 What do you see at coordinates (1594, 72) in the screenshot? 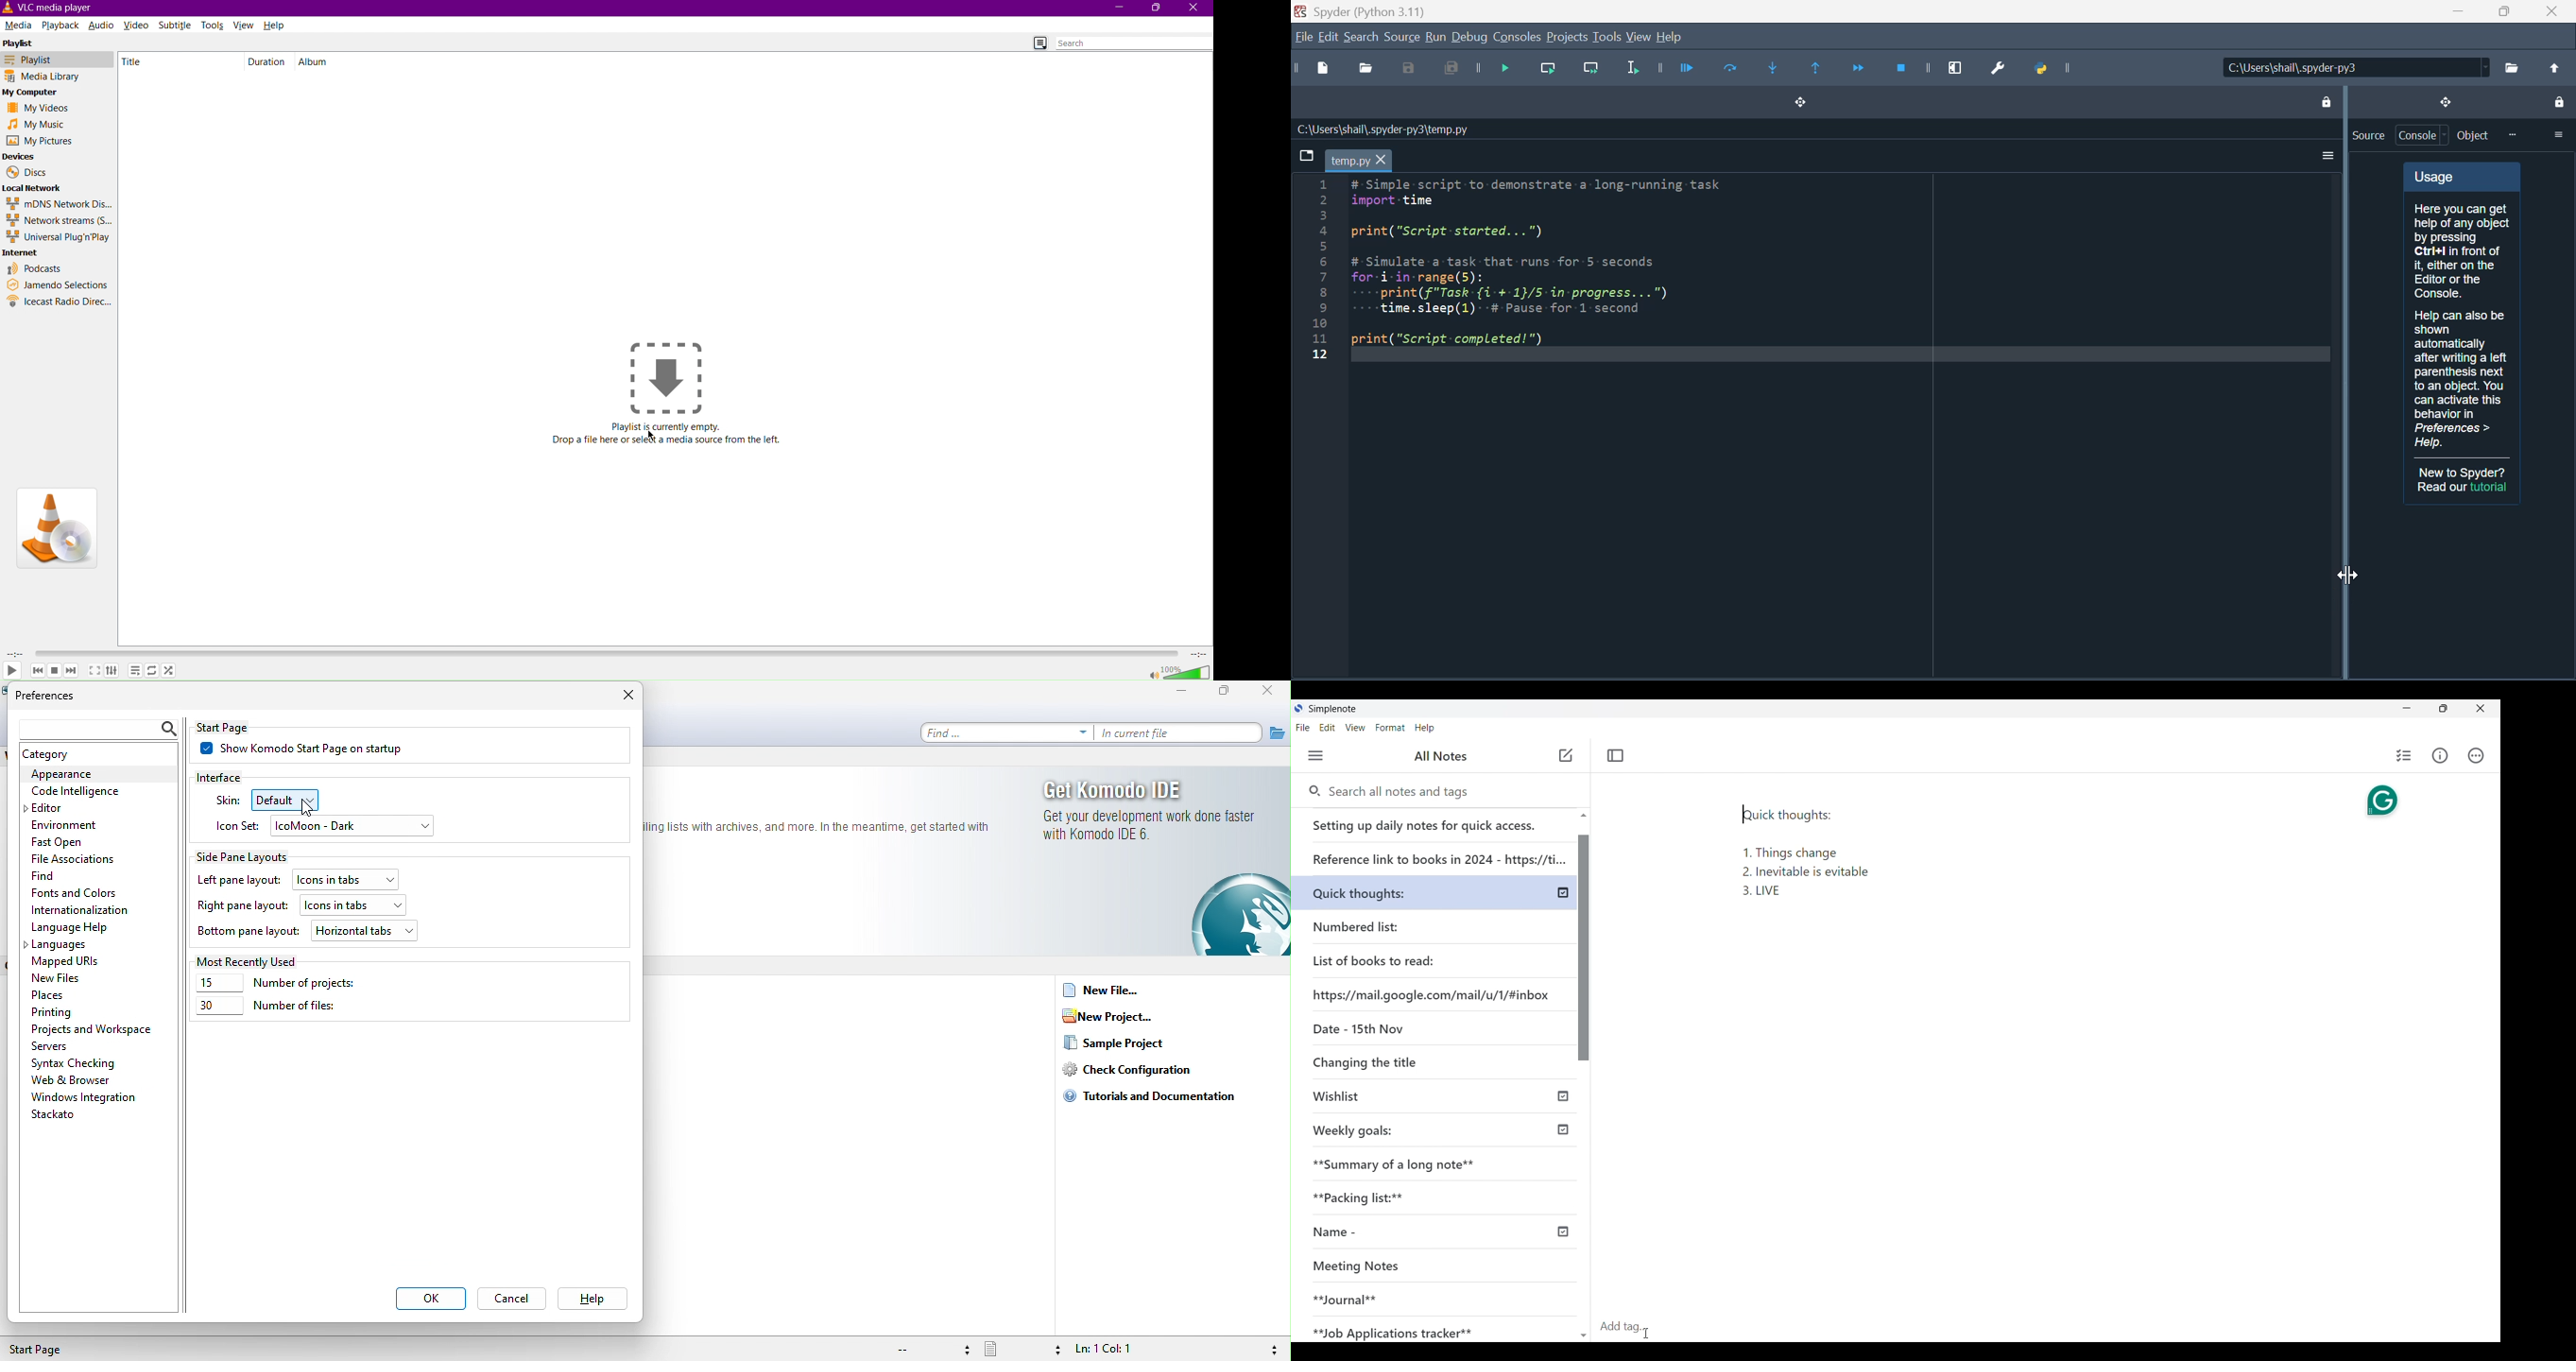
I see `run current line and go to the next one` at bounding box center [1594, 72].